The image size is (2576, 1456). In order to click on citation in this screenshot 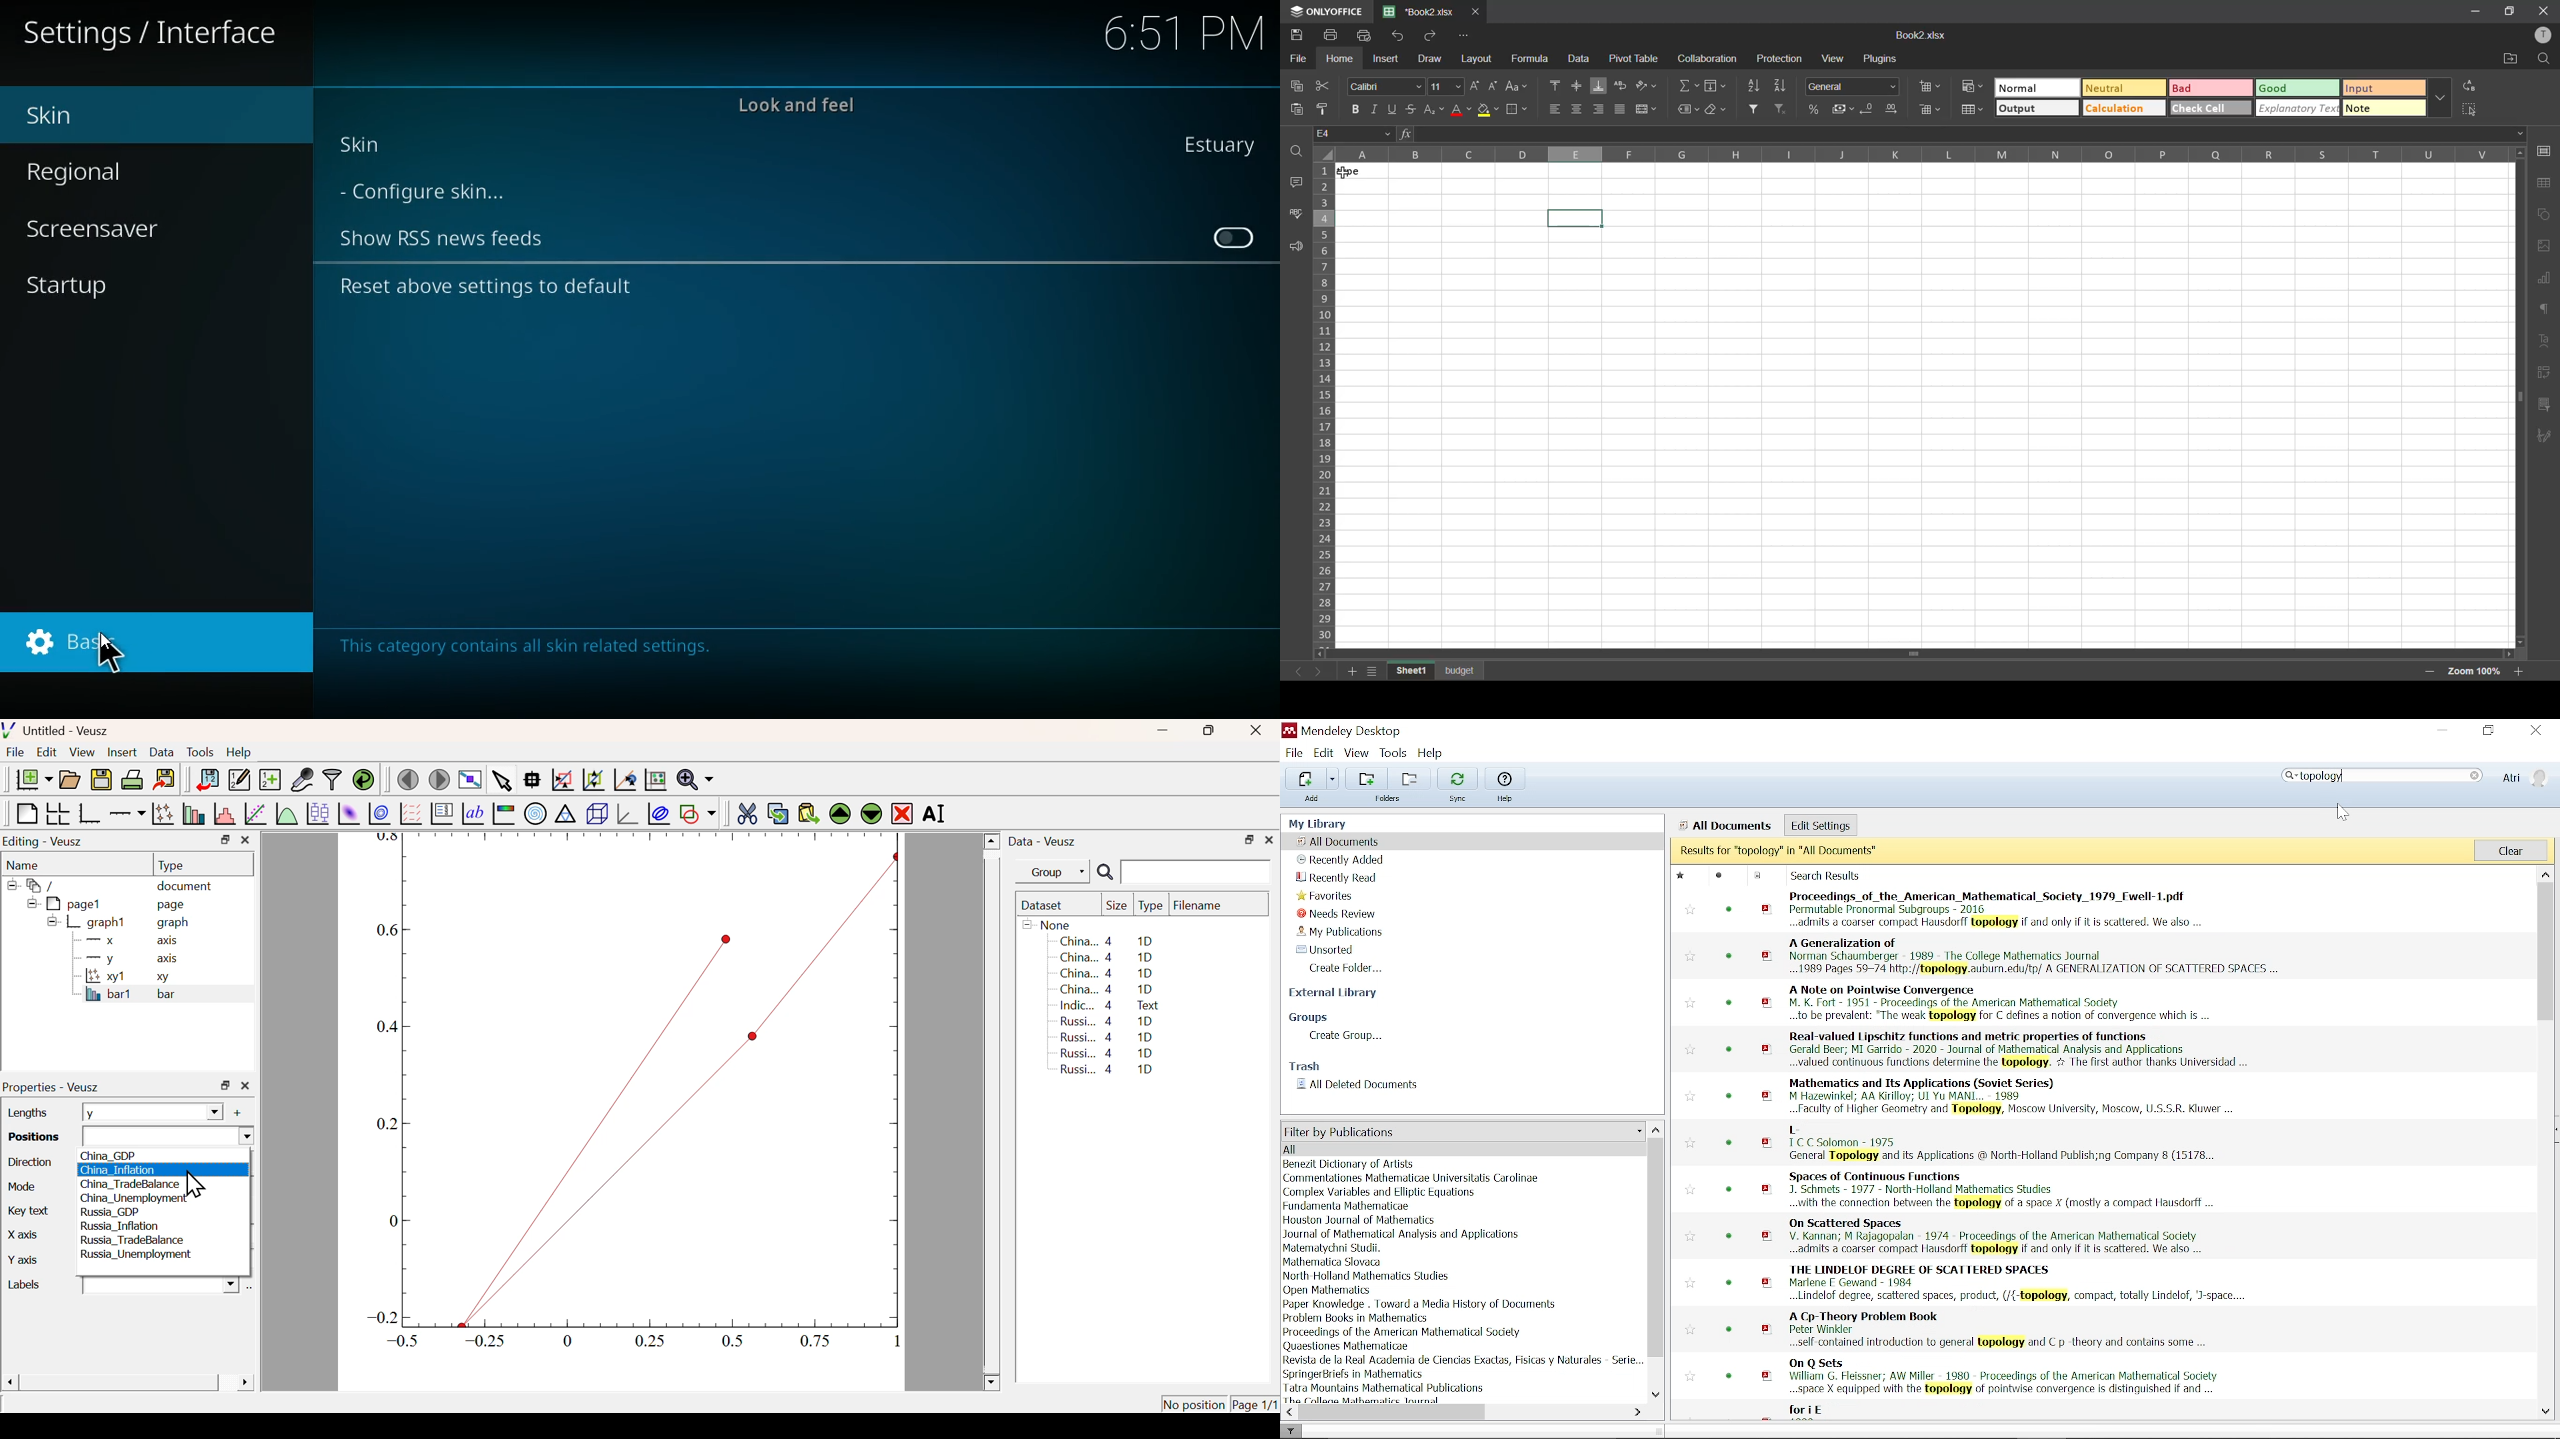, I will do `click(2018, 1283)`.